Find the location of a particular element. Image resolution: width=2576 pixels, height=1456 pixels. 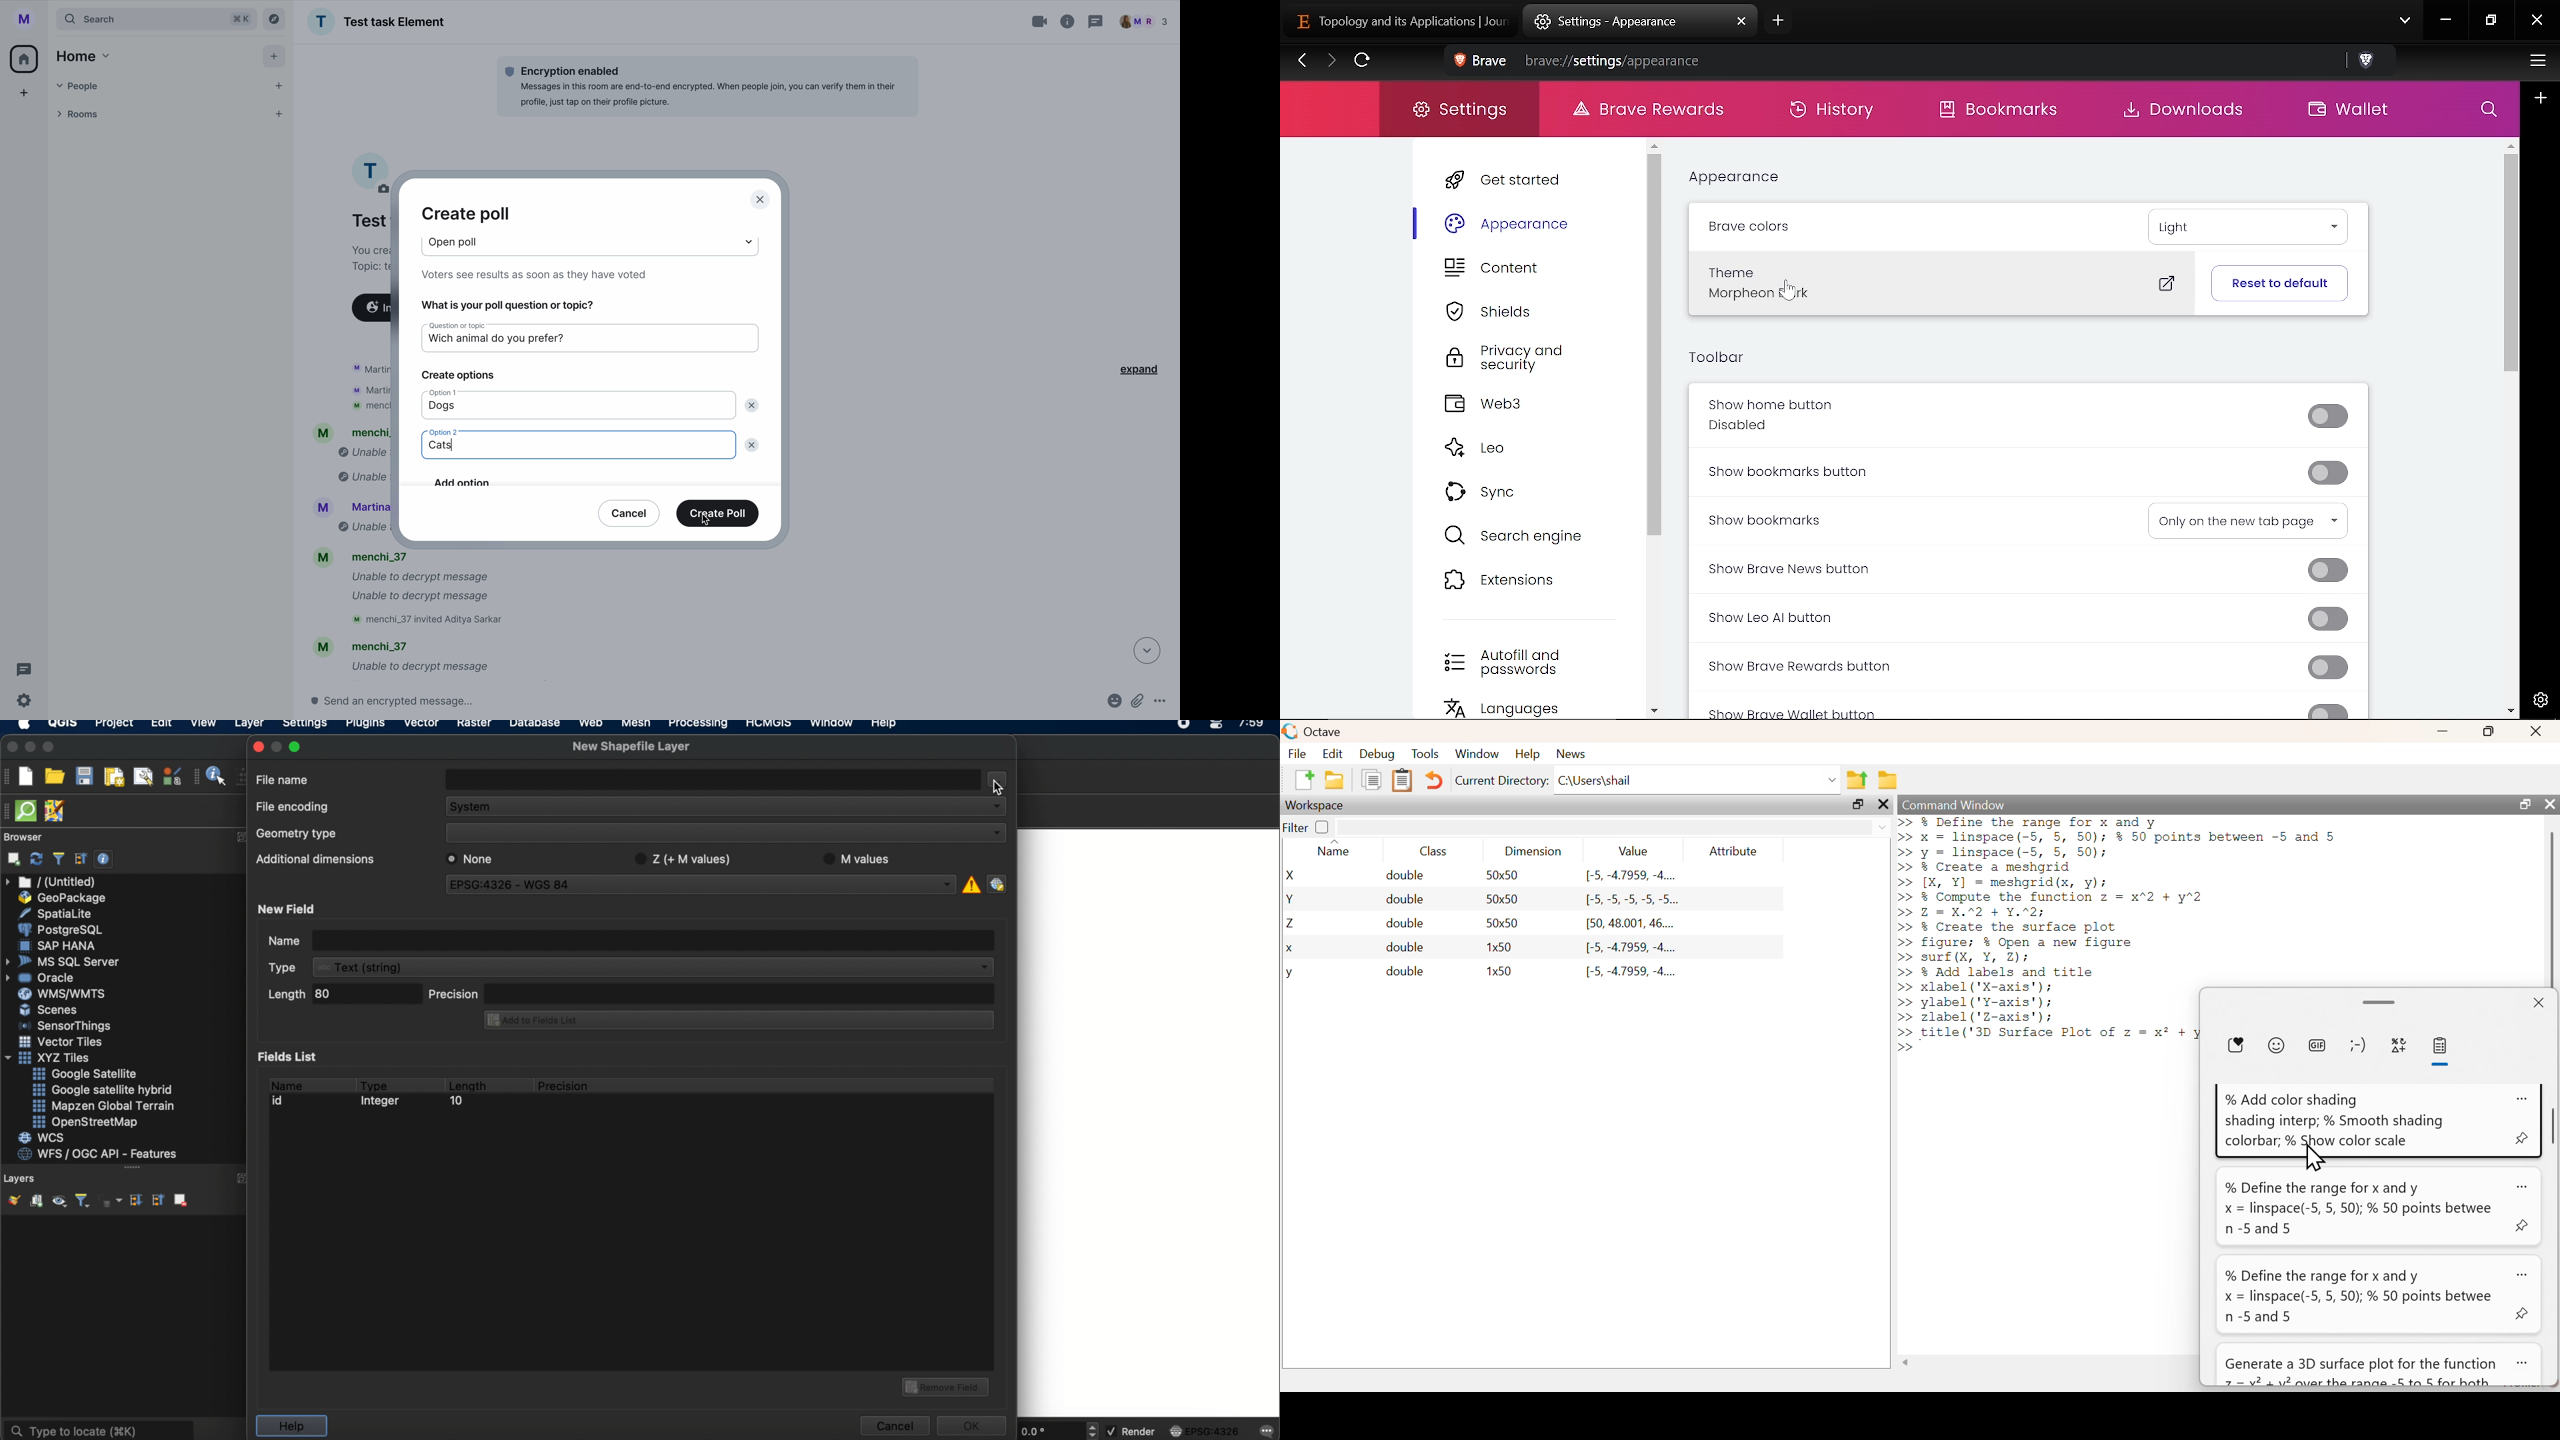

send a message is located at coordinates (412, 700).